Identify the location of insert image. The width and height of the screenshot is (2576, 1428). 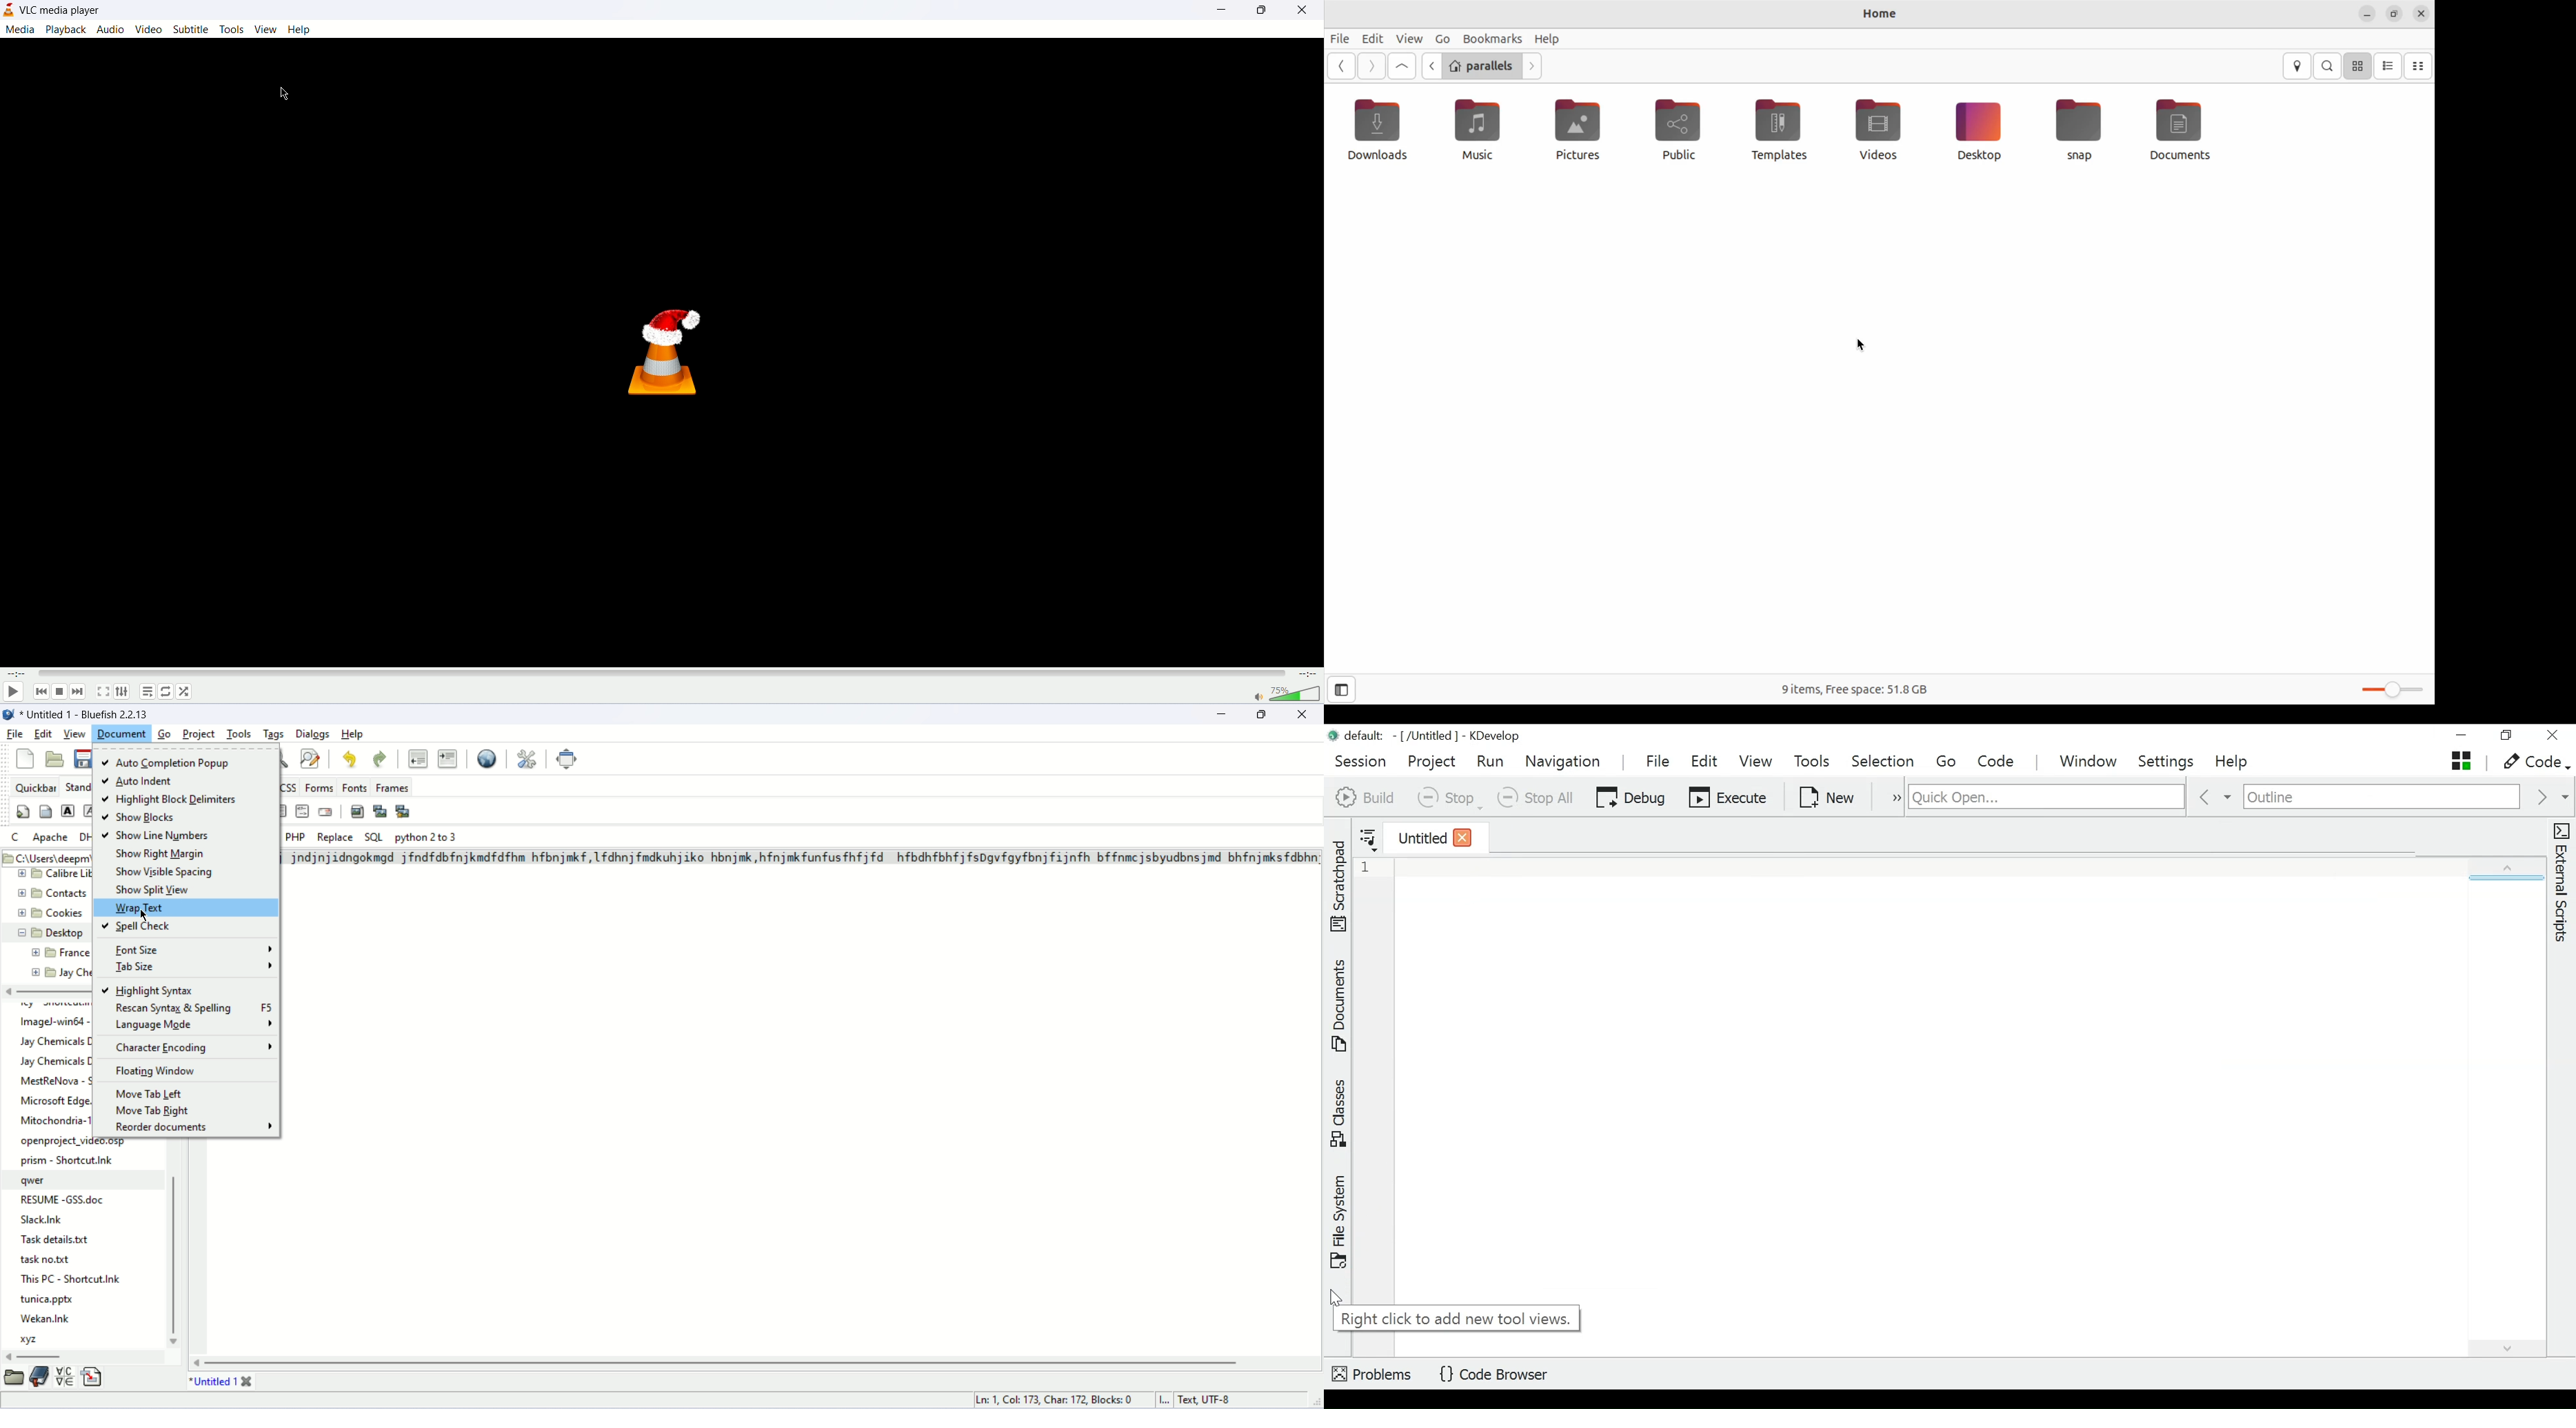
(357, 811).